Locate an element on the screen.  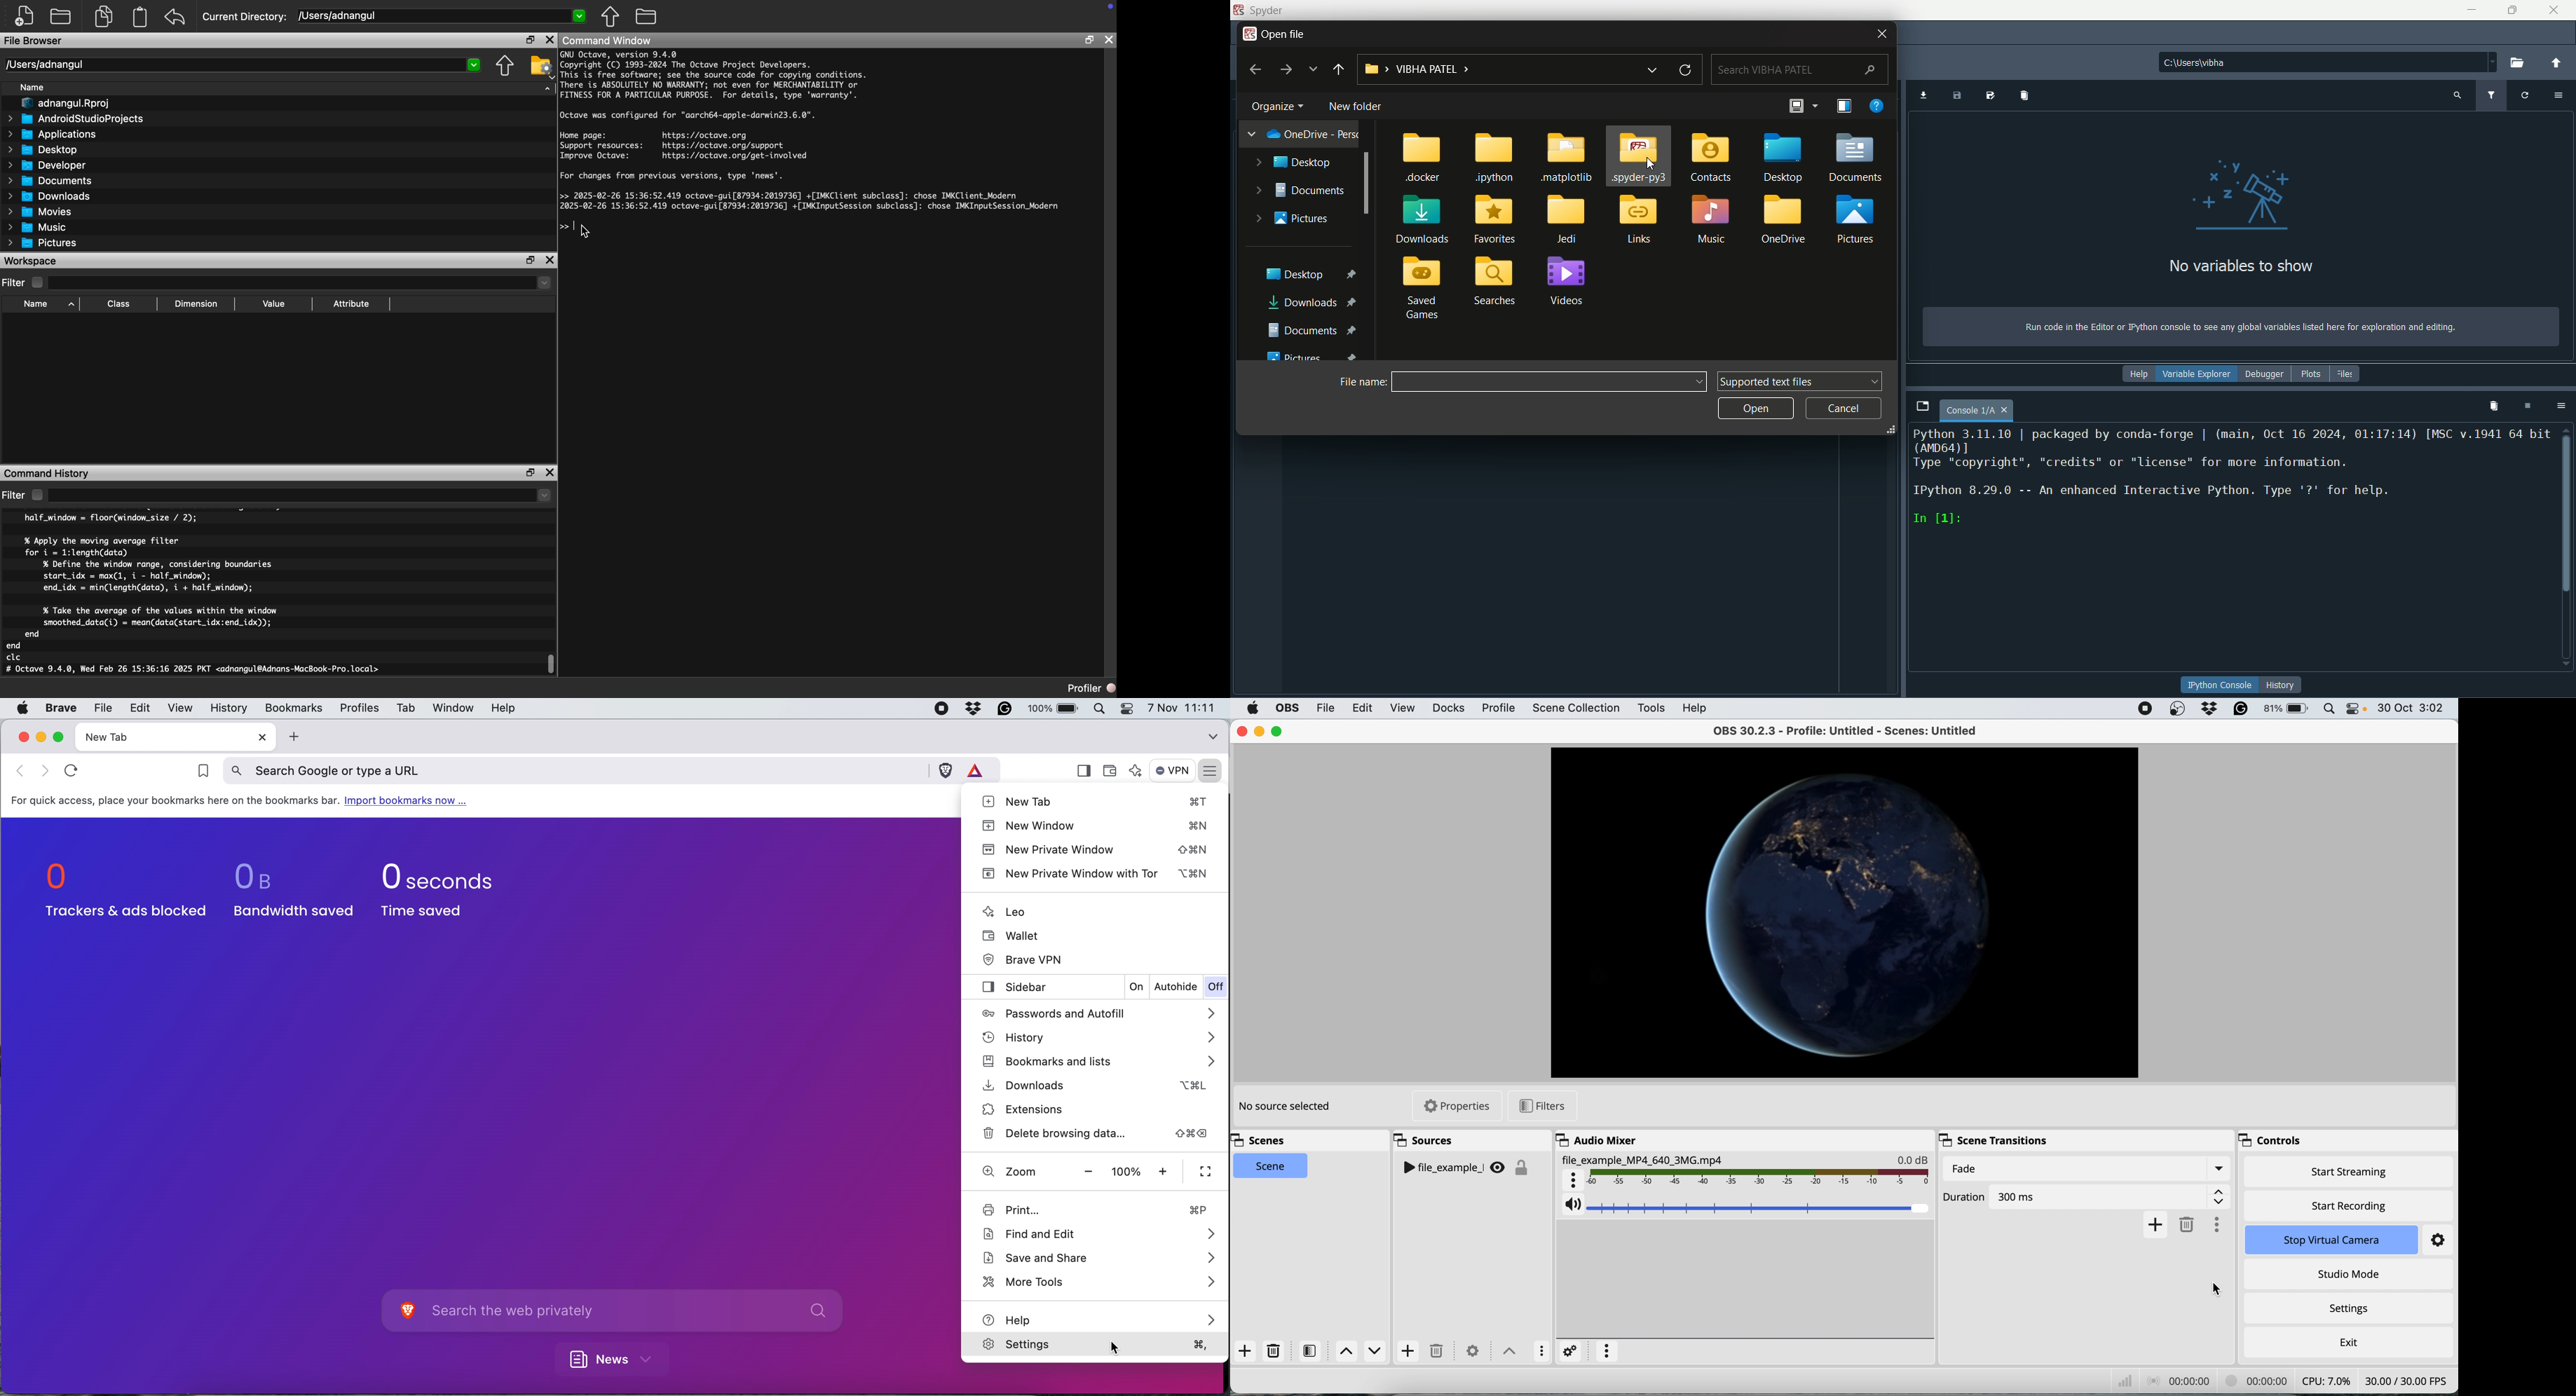
folder is located at coordinates (1785, 156).